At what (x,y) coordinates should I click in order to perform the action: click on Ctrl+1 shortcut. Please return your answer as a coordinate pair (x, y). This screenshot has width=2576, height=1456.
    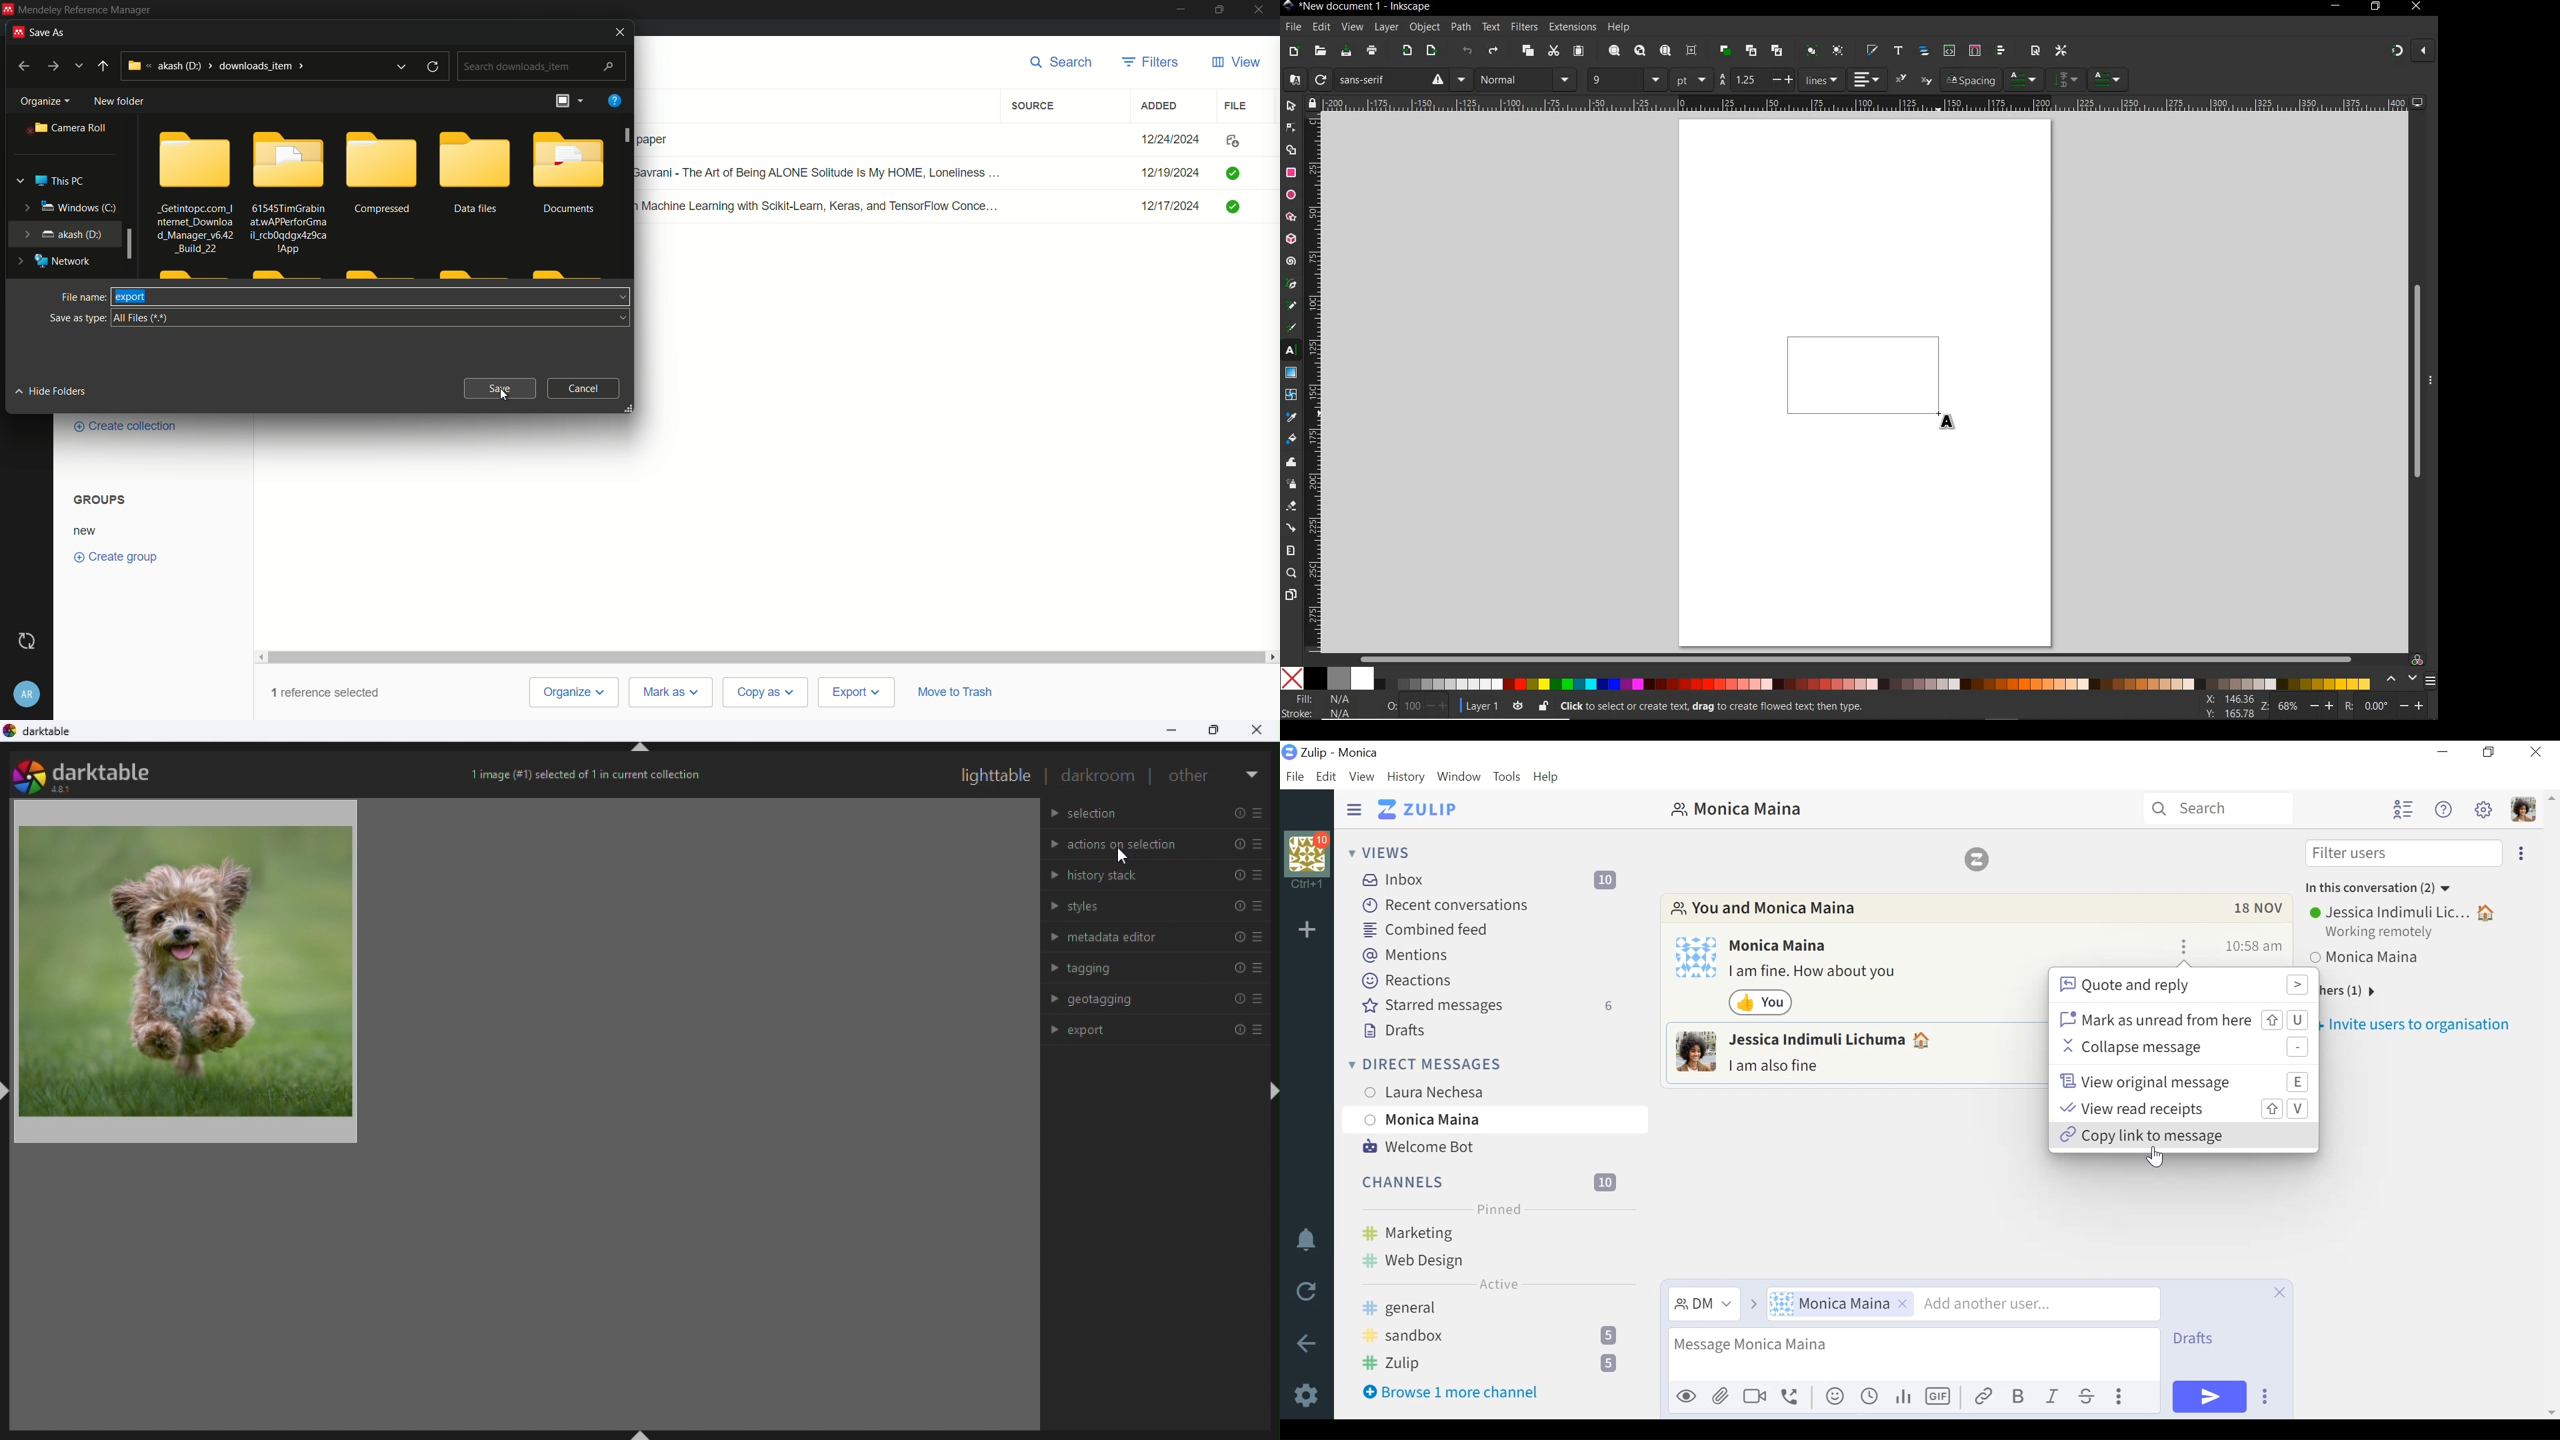
    Looking at the image, I should click on (1307, 884).